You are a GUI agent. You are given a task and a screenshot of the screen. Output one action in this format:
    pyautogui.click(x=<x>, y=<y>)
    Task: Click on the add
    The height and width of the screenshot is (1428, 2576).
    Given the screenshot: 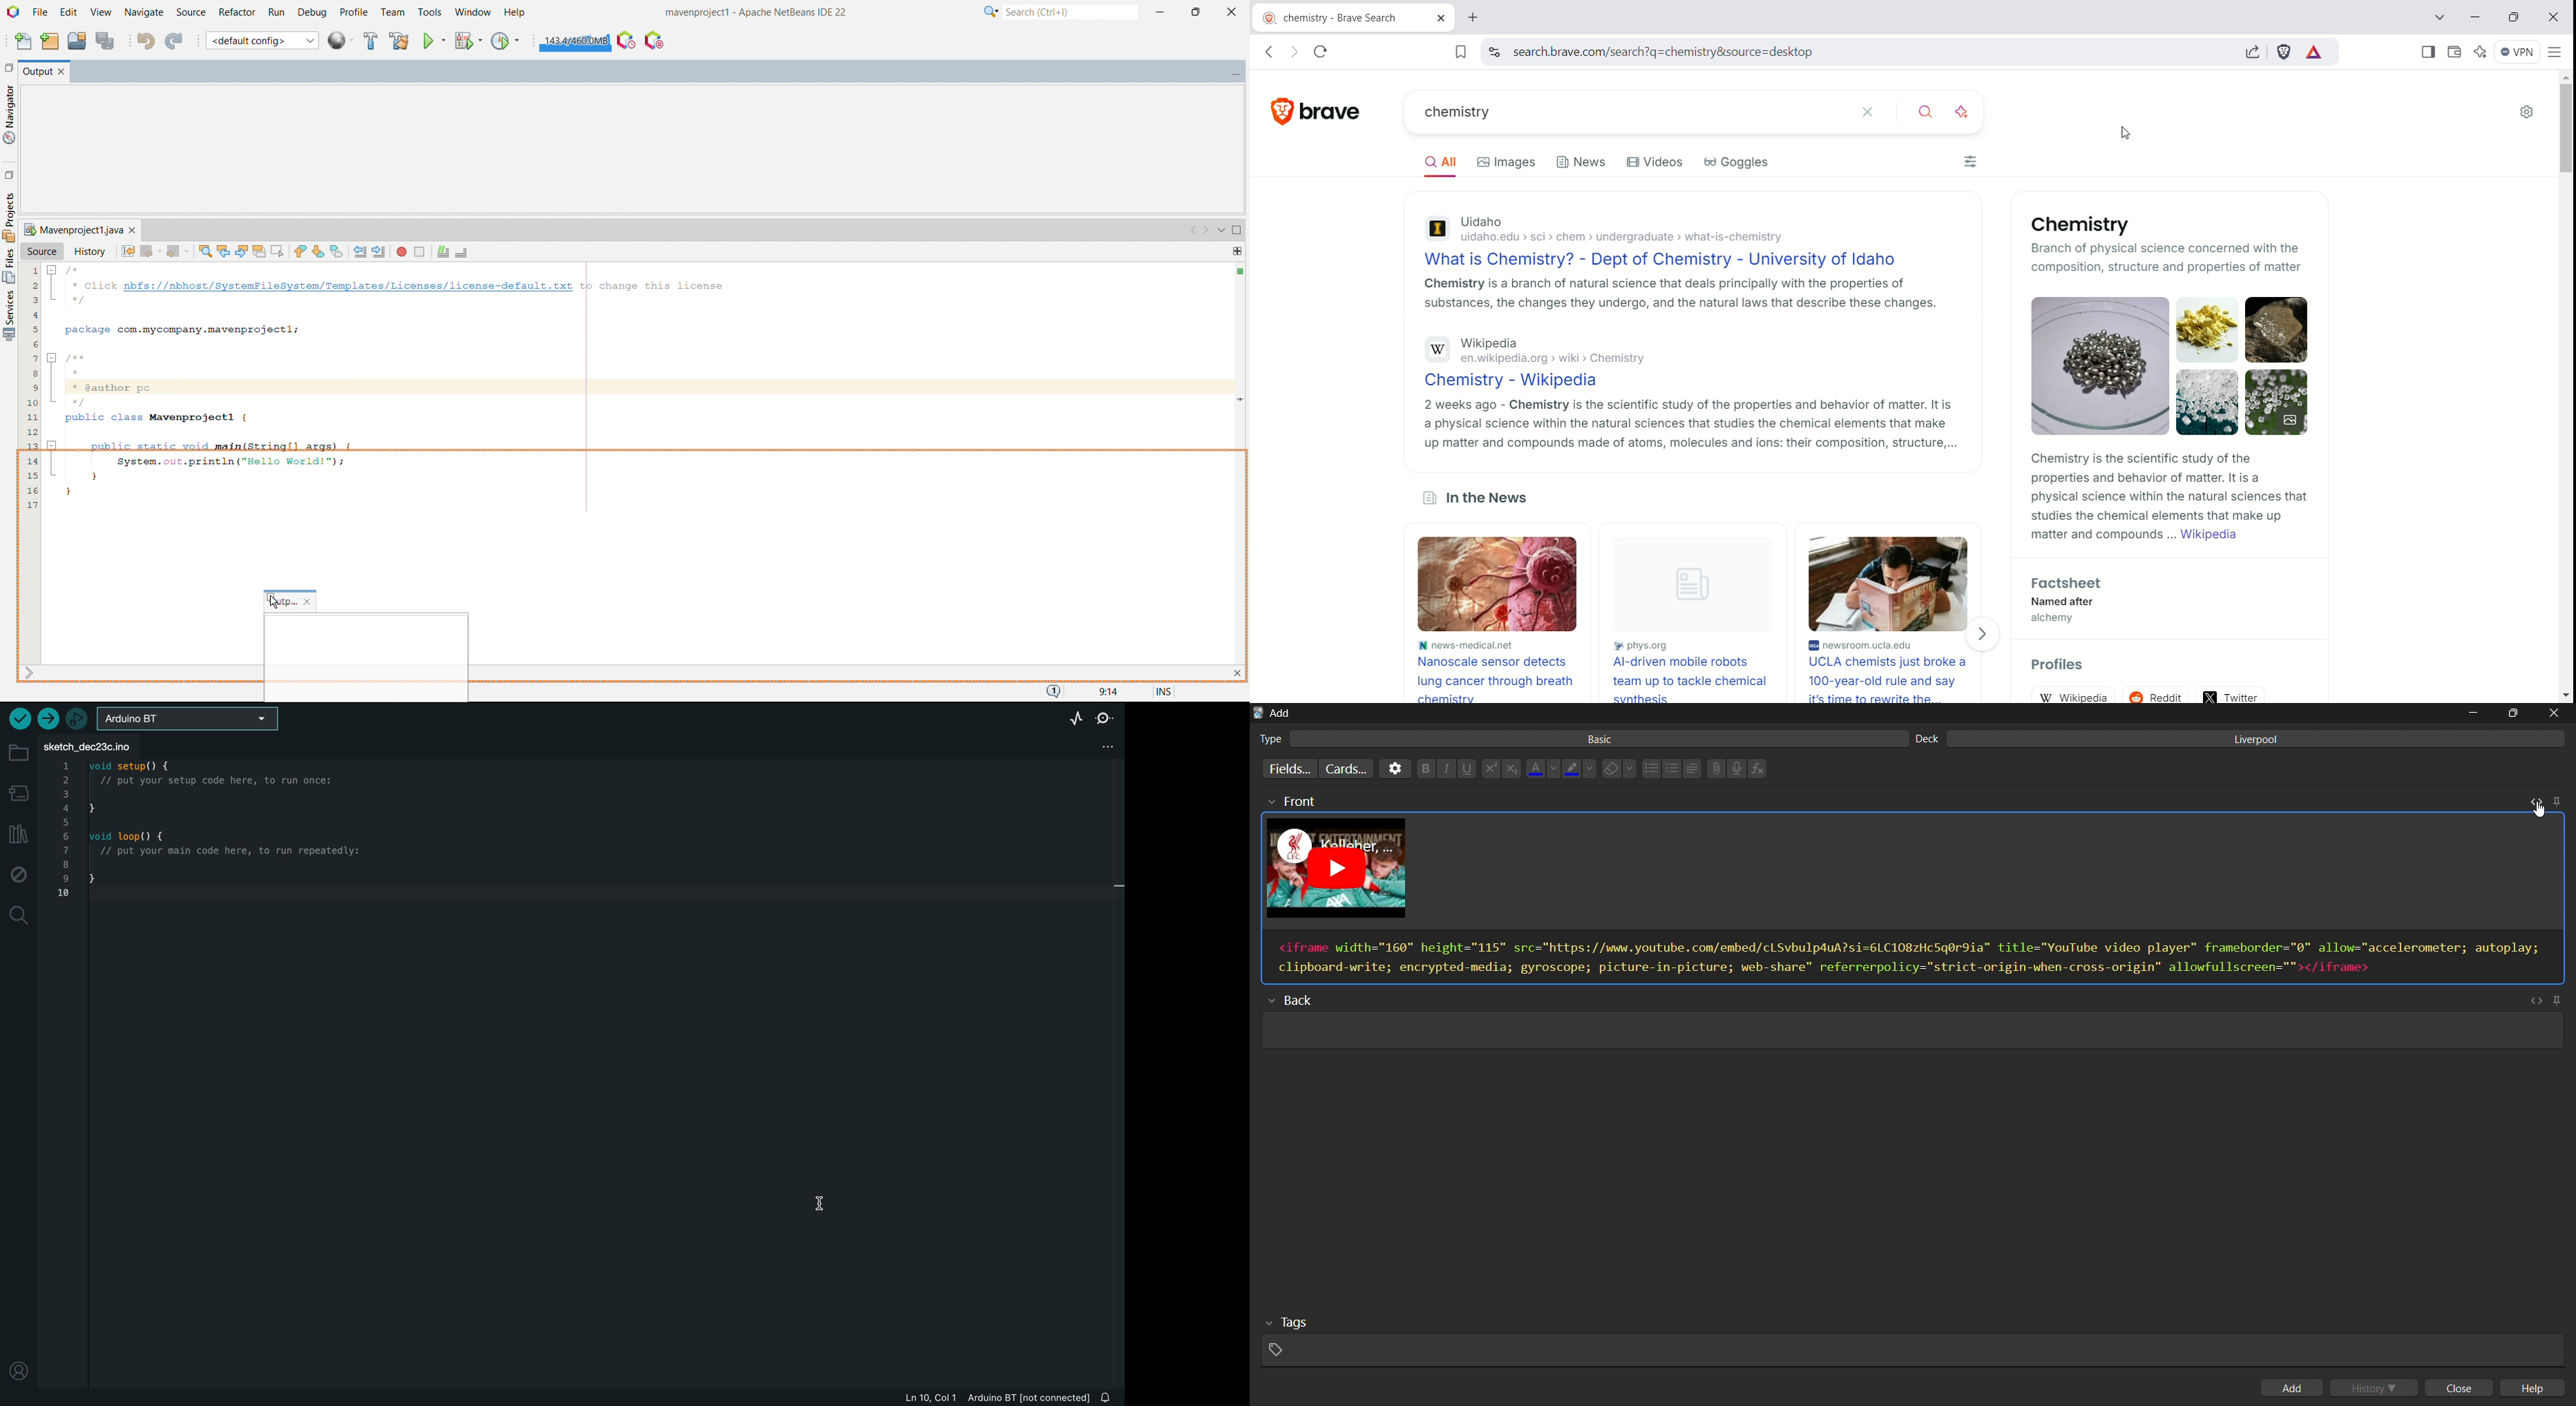 What is the action you would take?
    pyautogui.click(x=2294, y=1387)
    